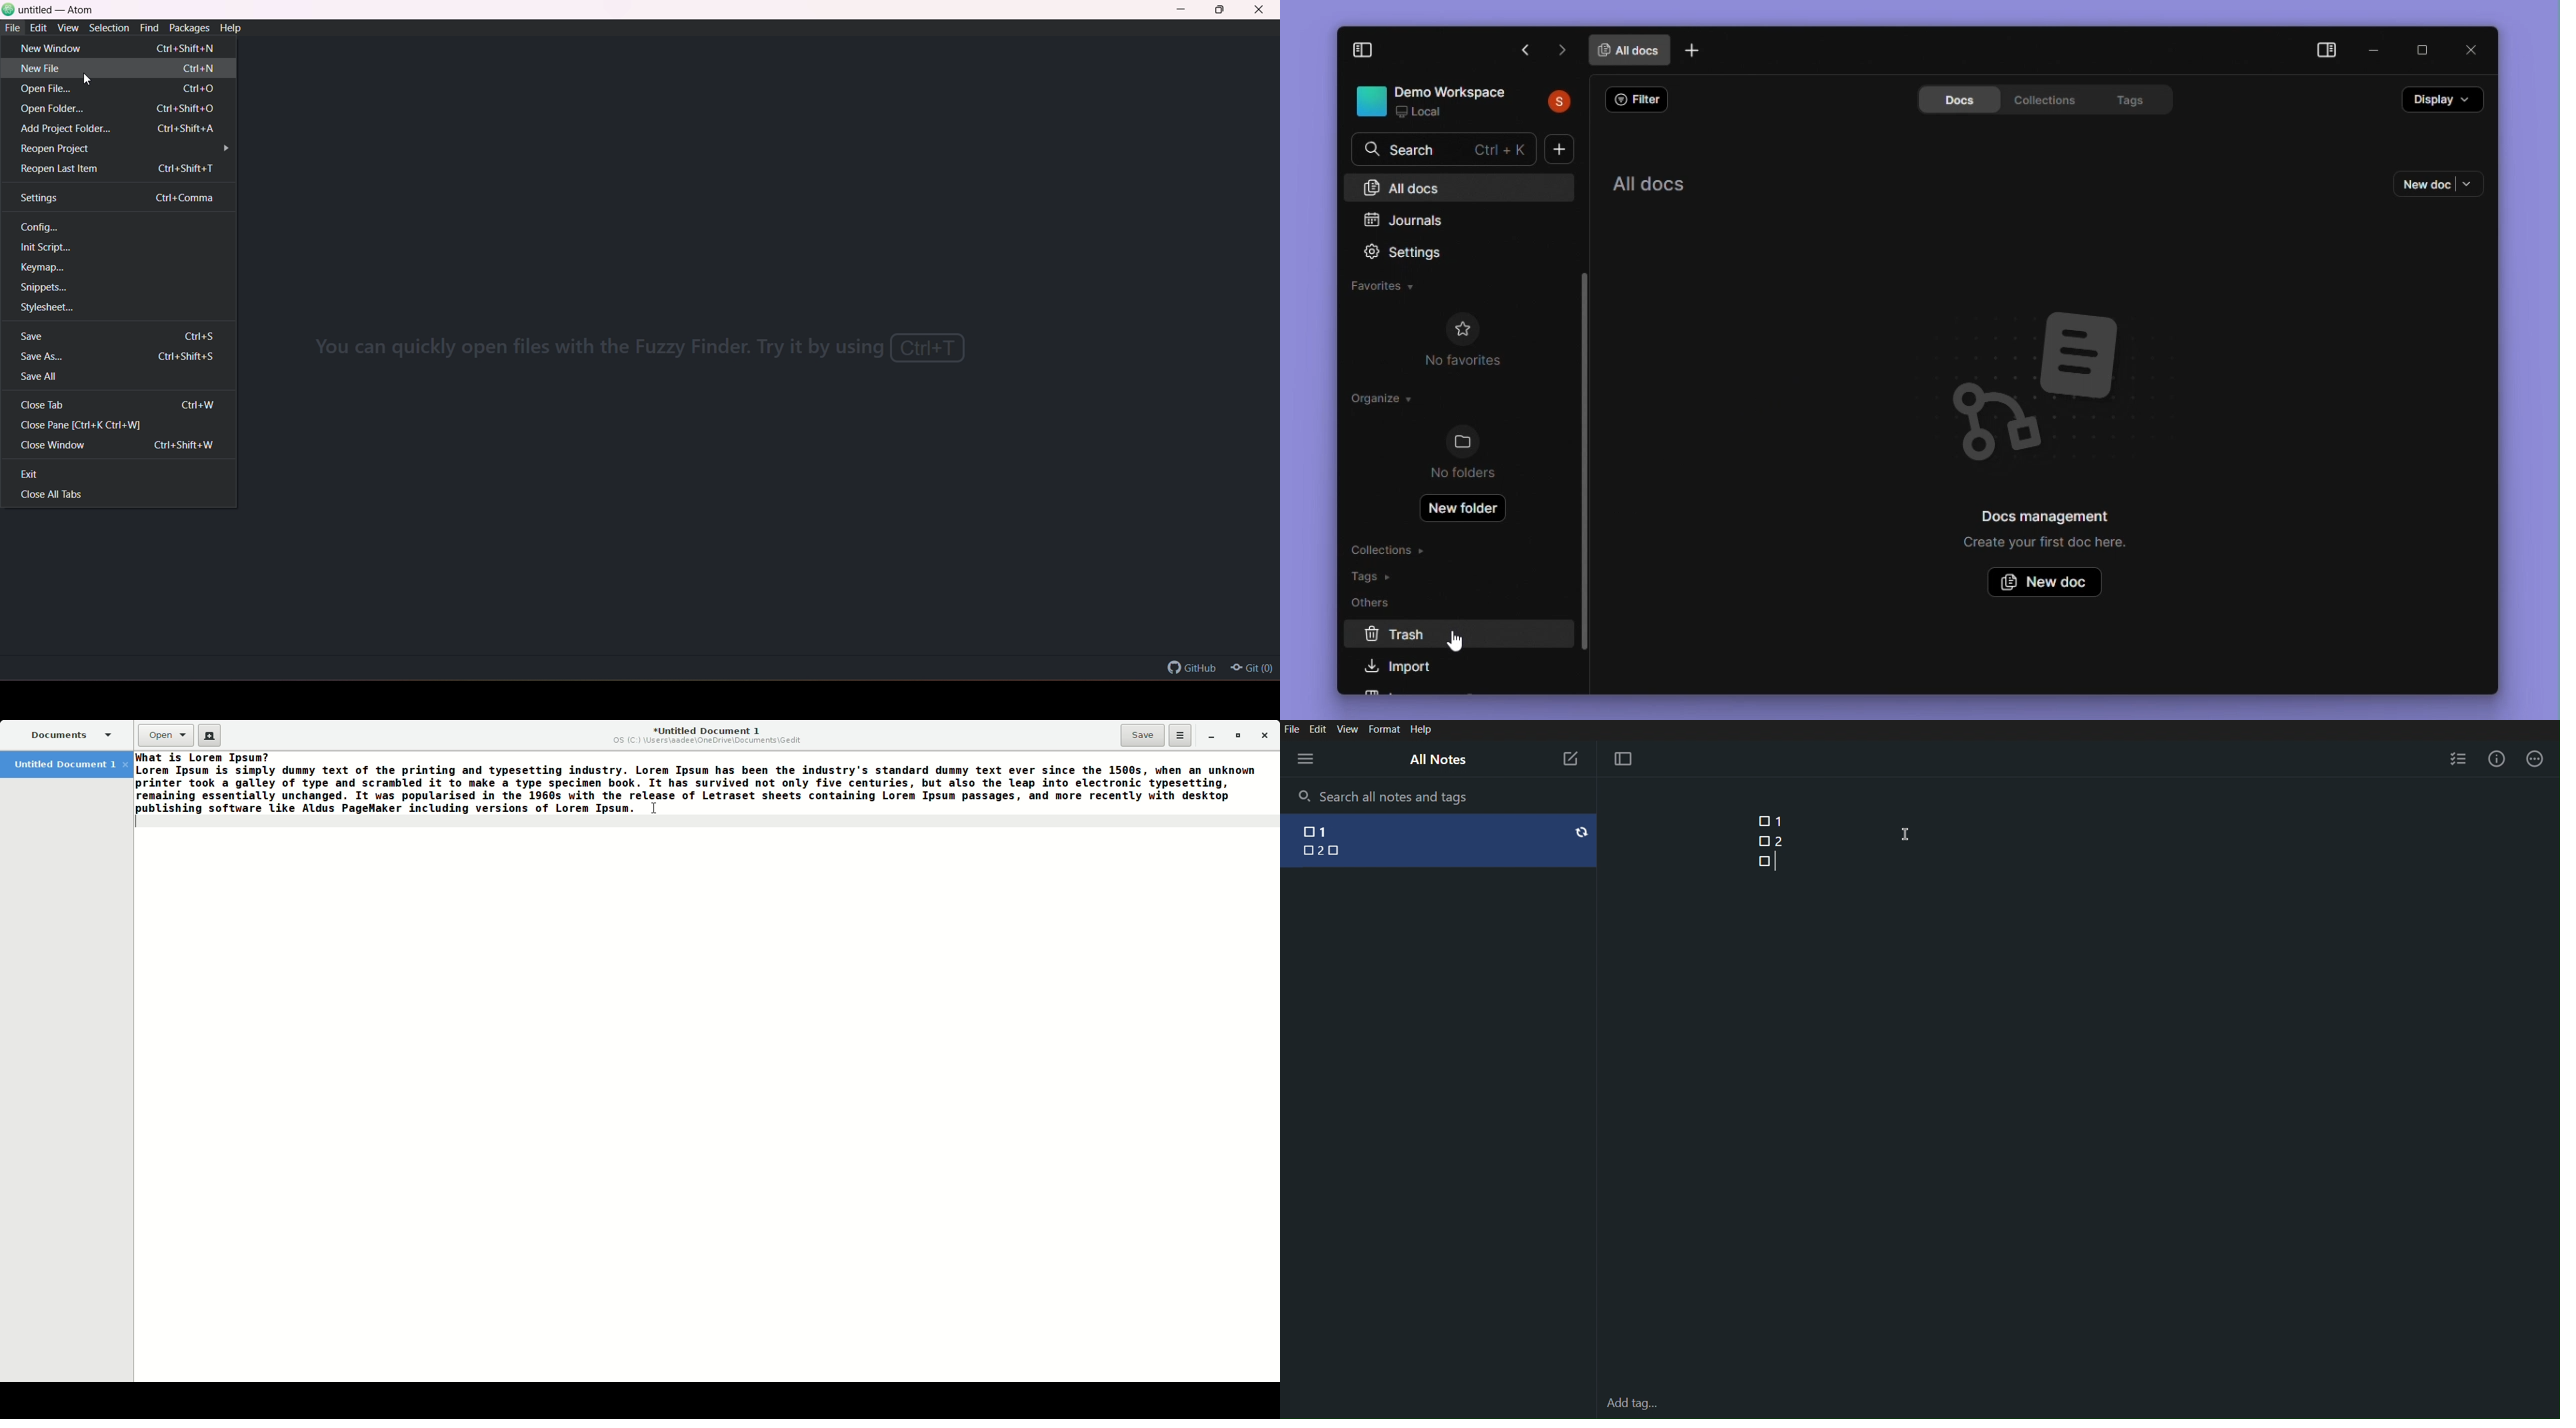 The height and width of the screenshot is (1428, 2576). Describe the element at coordinates (1907, 834) in the screenshot. I see `Cursor` at that location.